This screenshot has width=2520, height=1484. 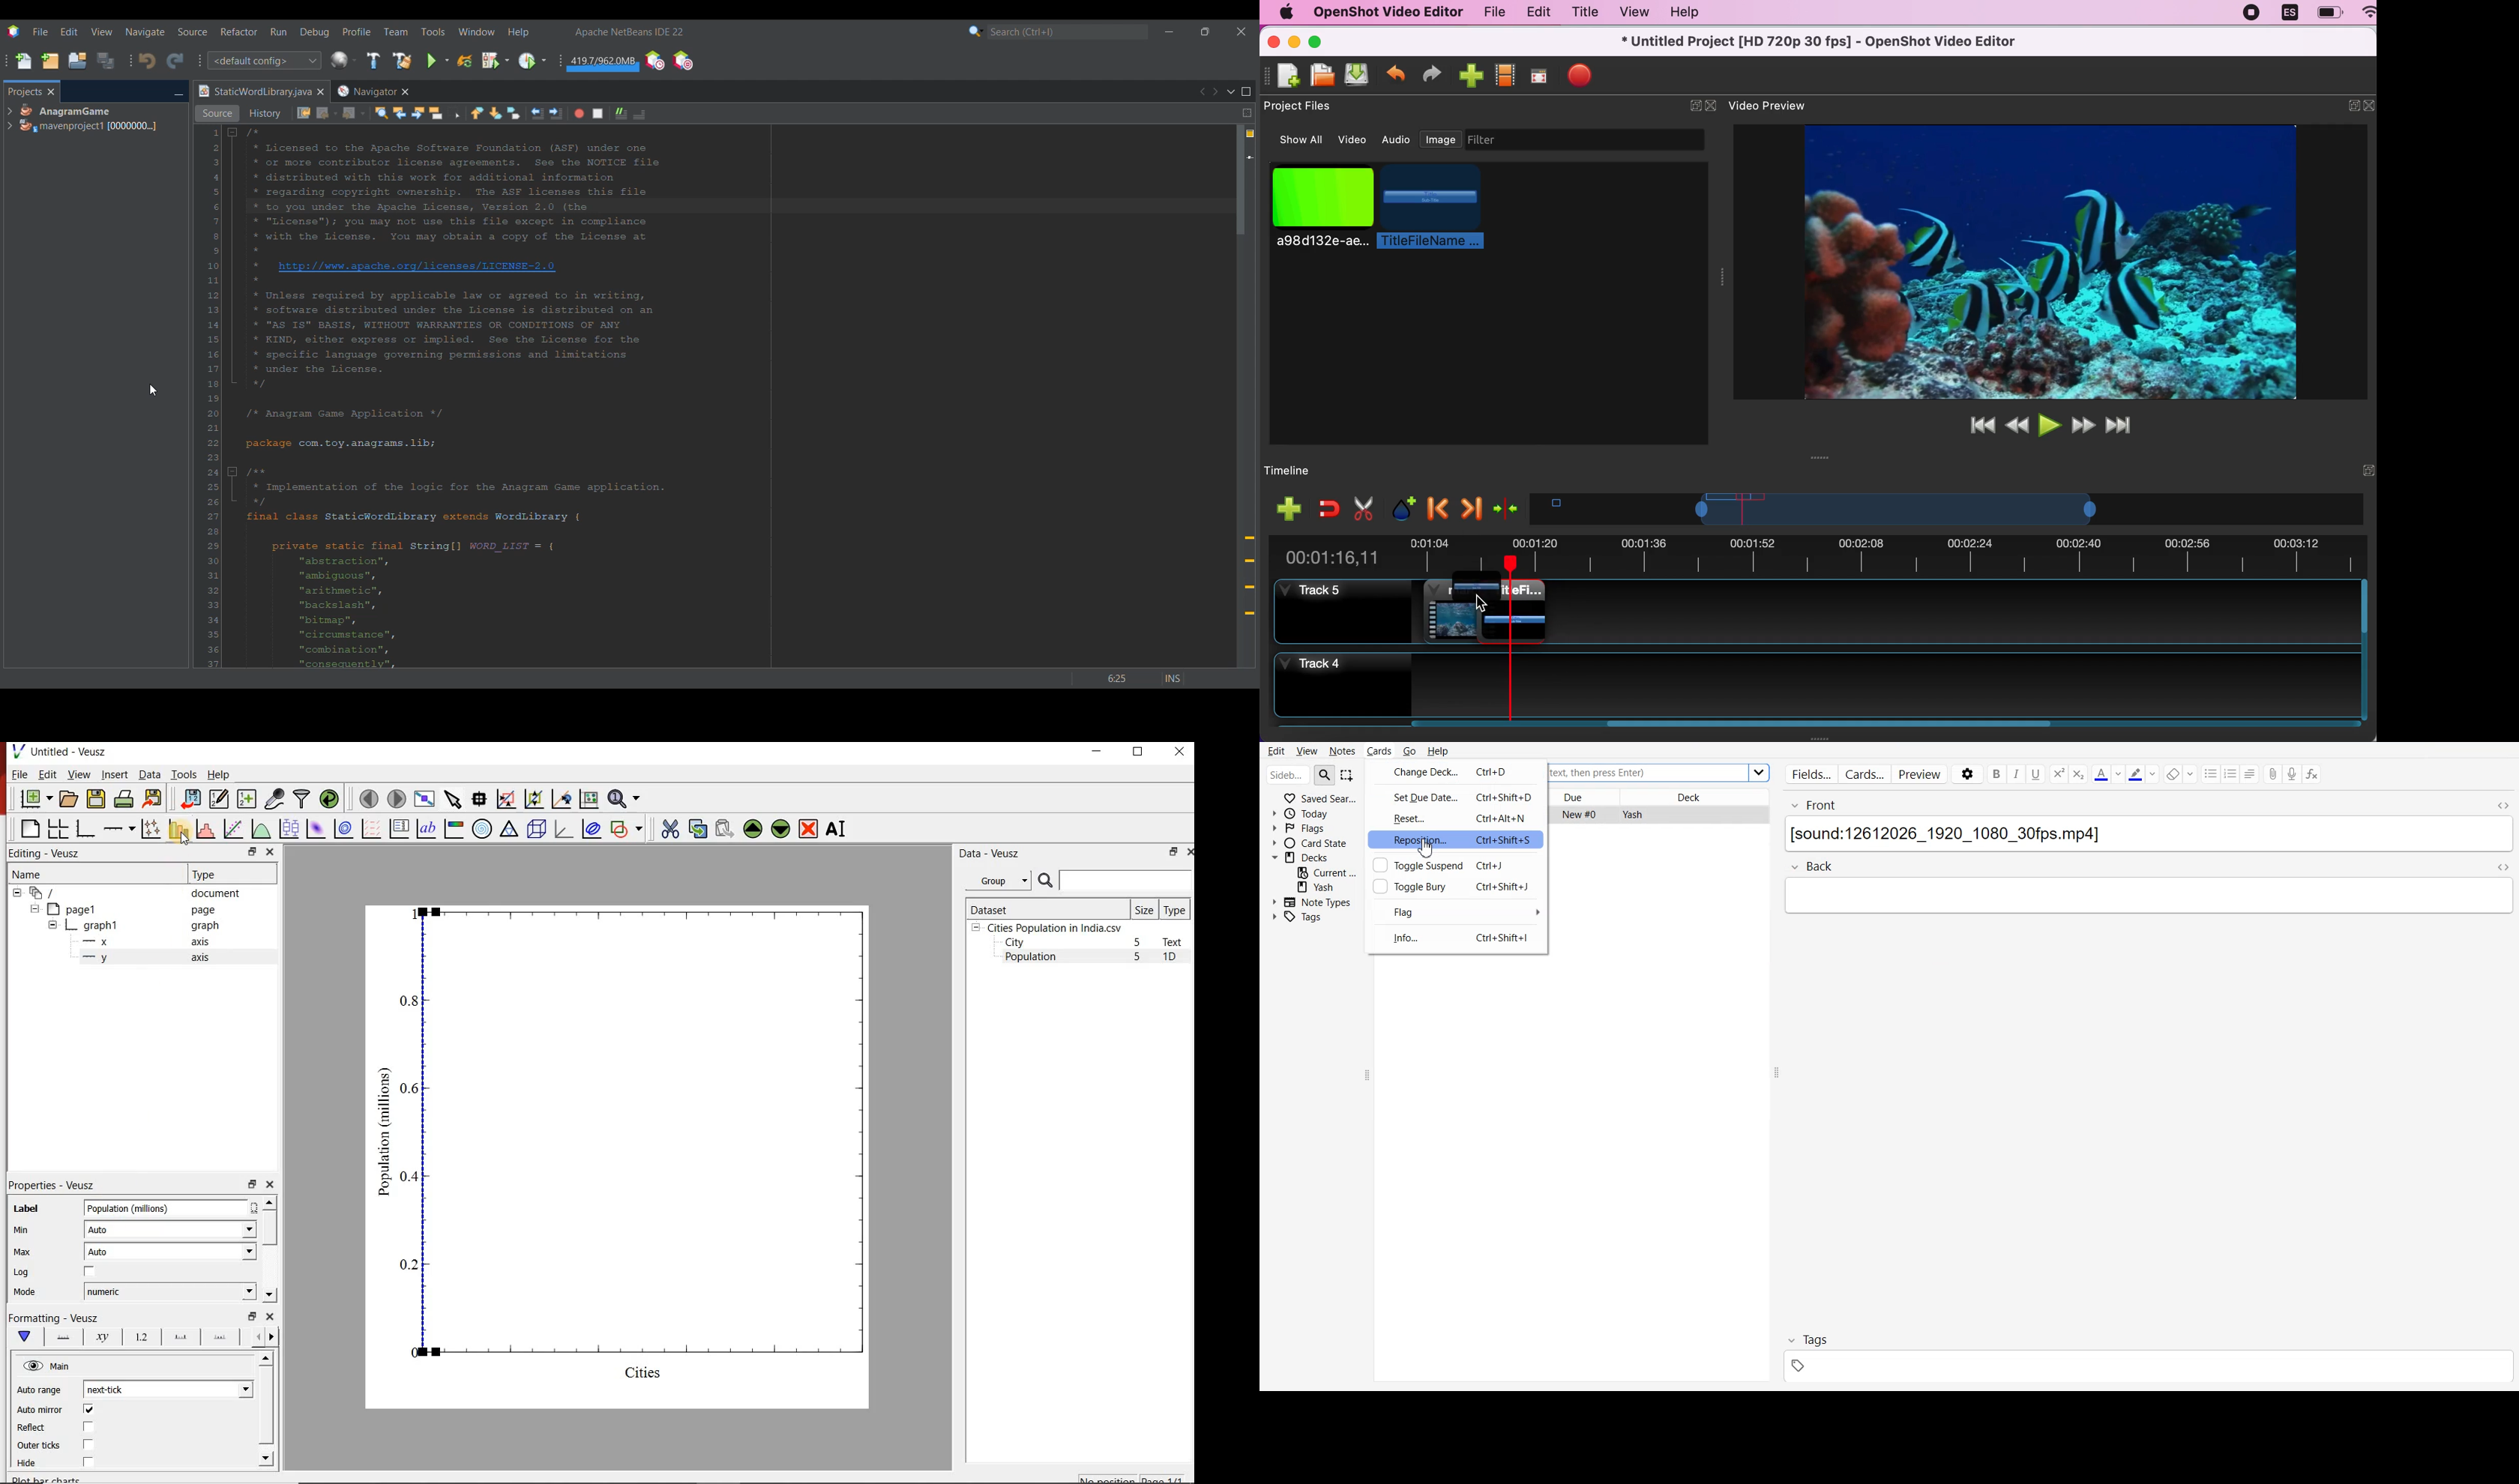 What do you see at coordinates (2084, 425) in the screenshot?
I see `fast forward` at bounding box center [2084, 425].